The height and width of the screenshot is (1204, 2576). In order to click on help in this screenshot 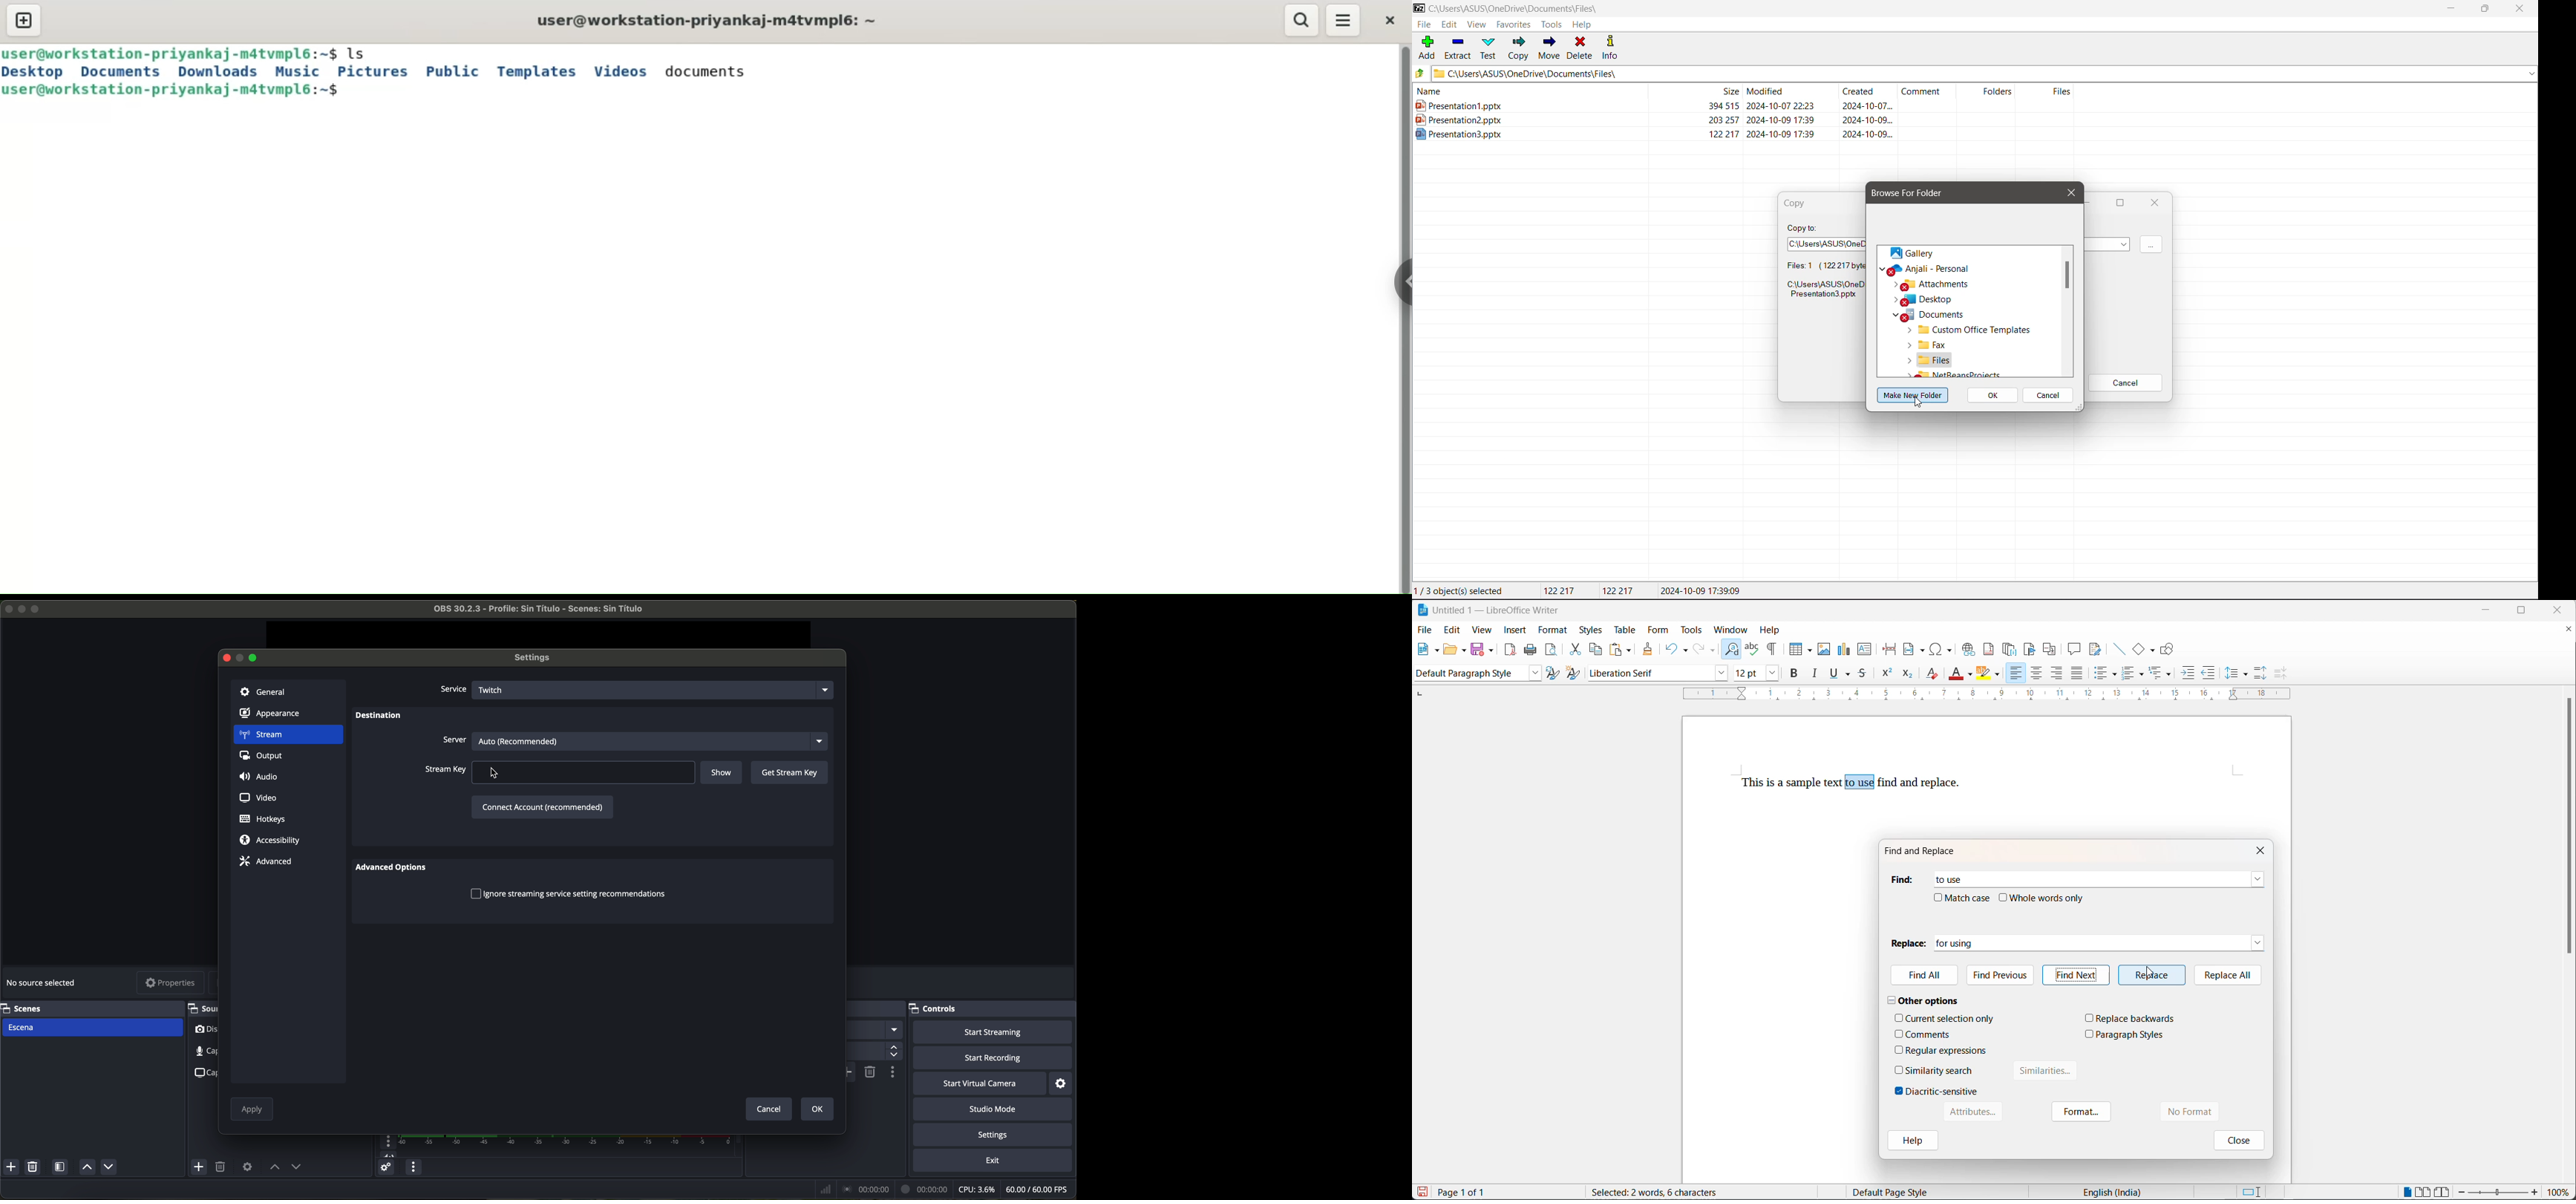, I will do `click(1912, 1142)`.